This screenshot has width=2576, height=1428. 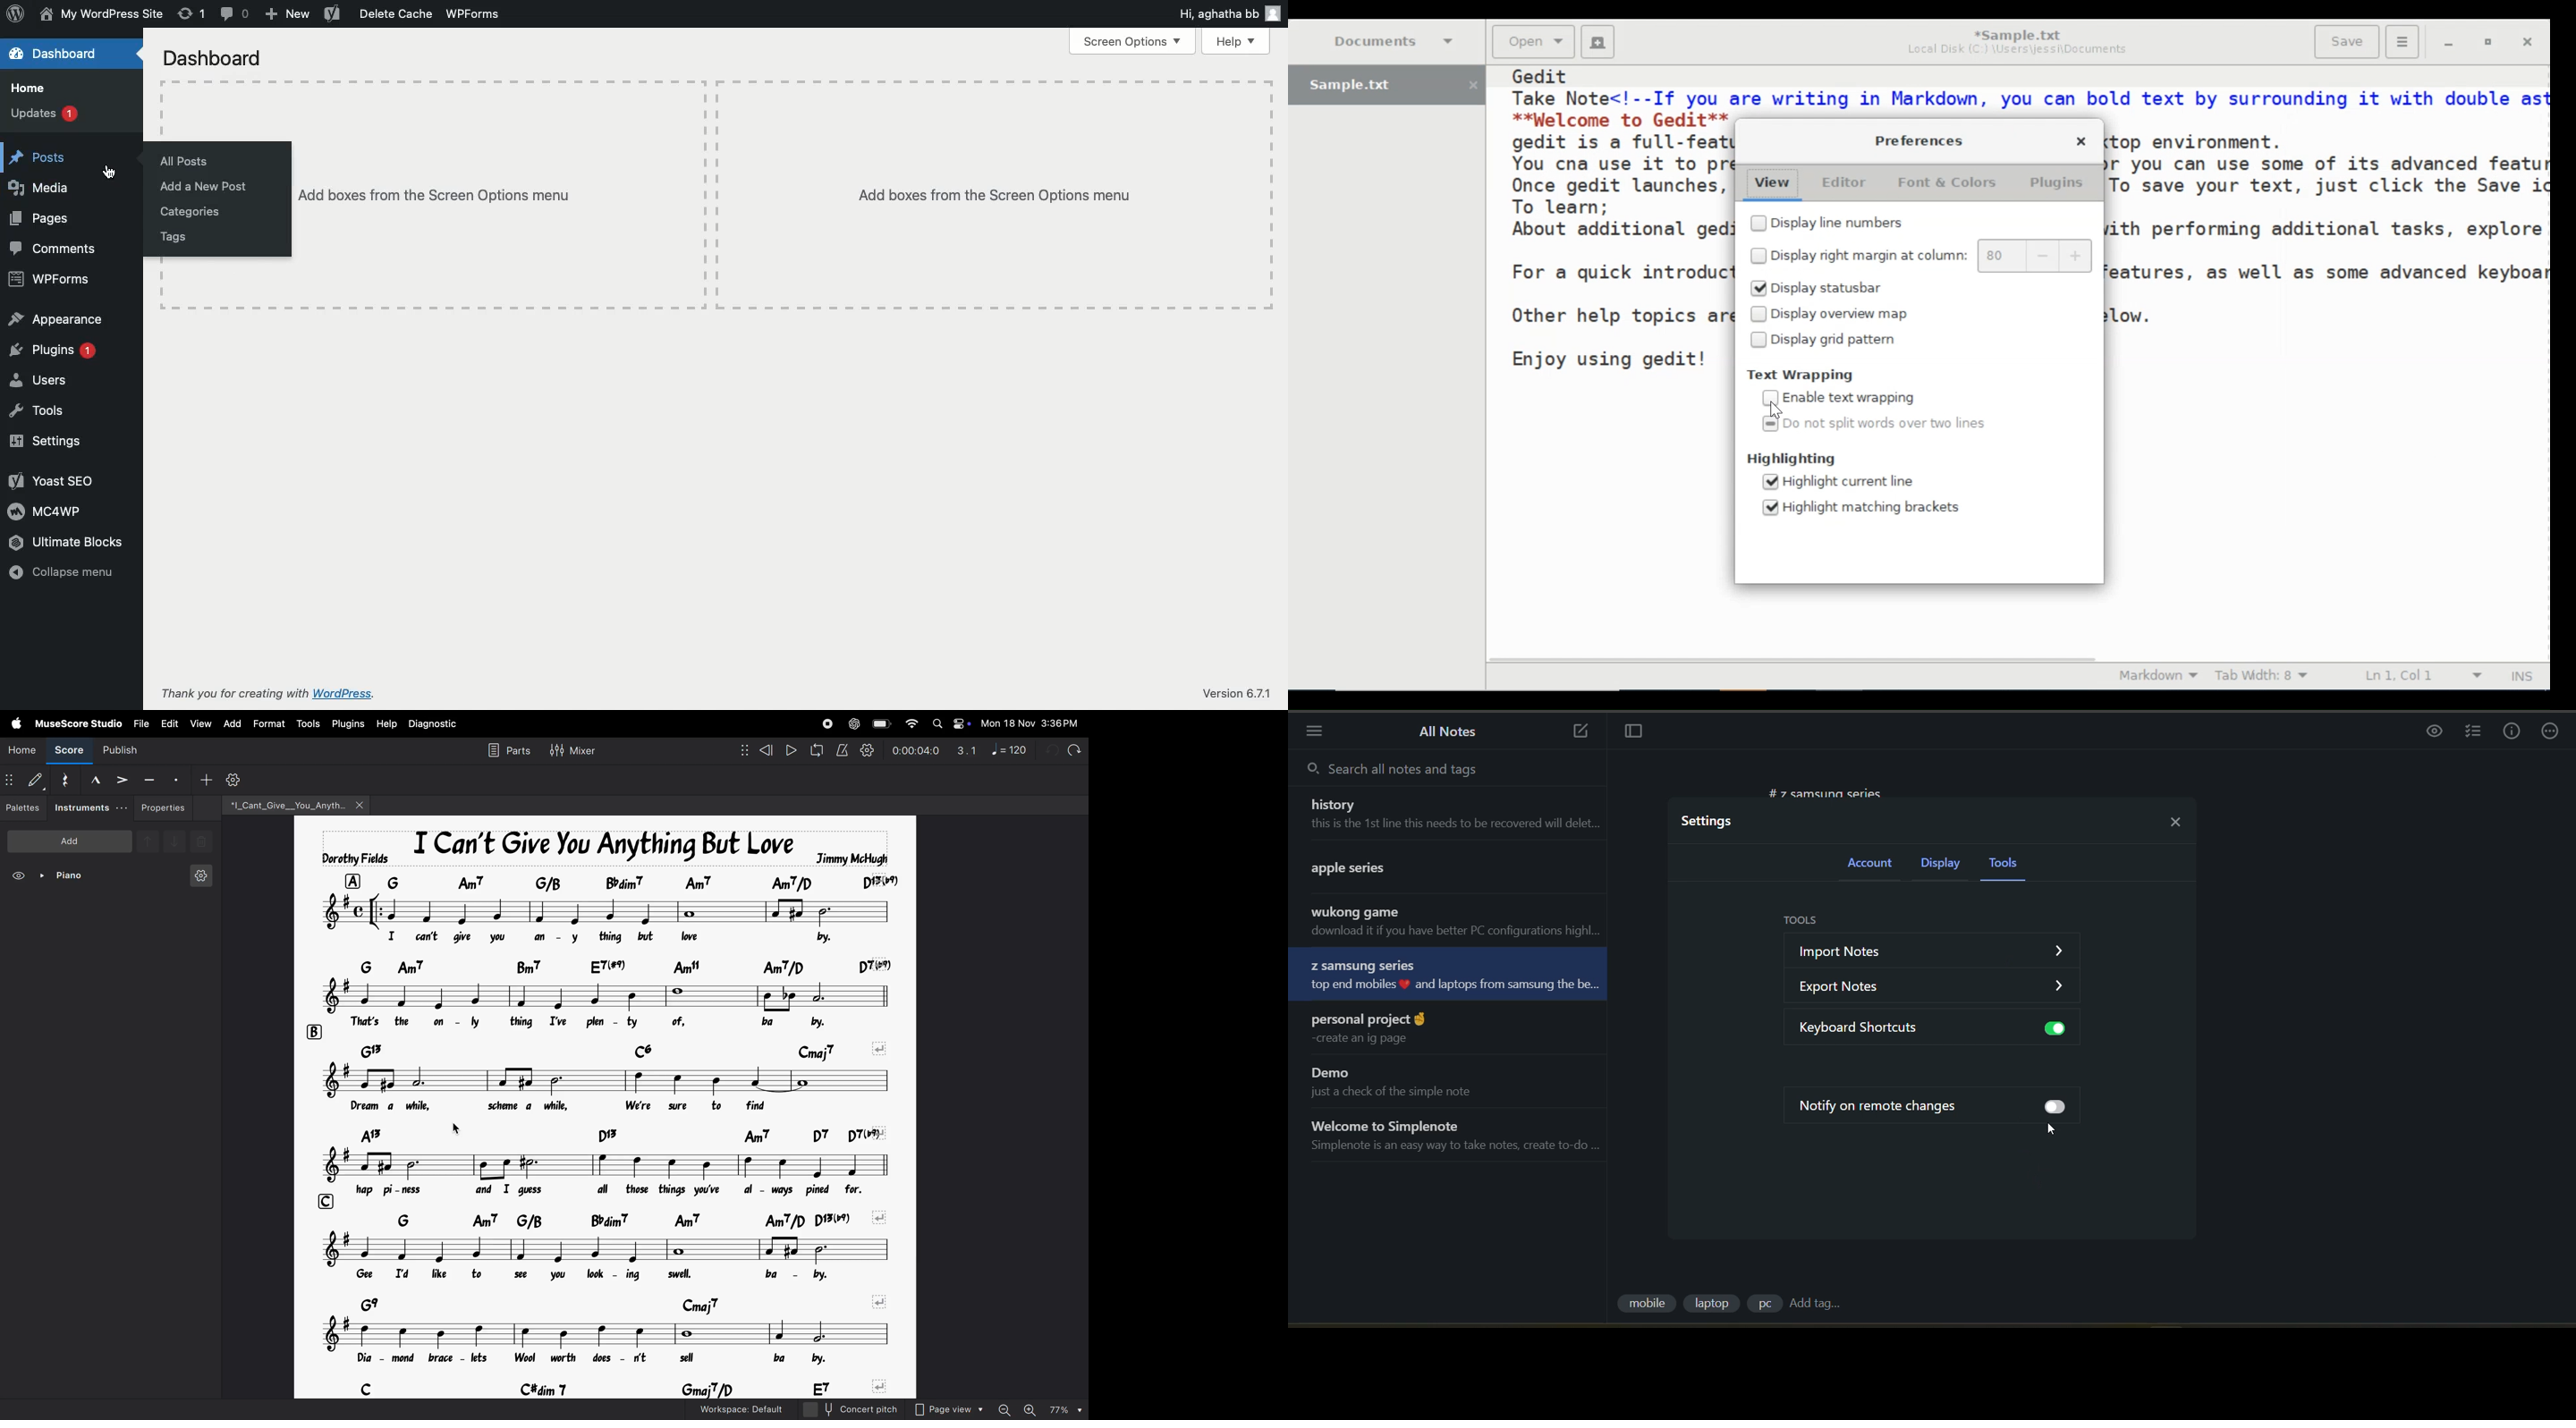 I want to click on Markdown, so click(x=2159, y=676).